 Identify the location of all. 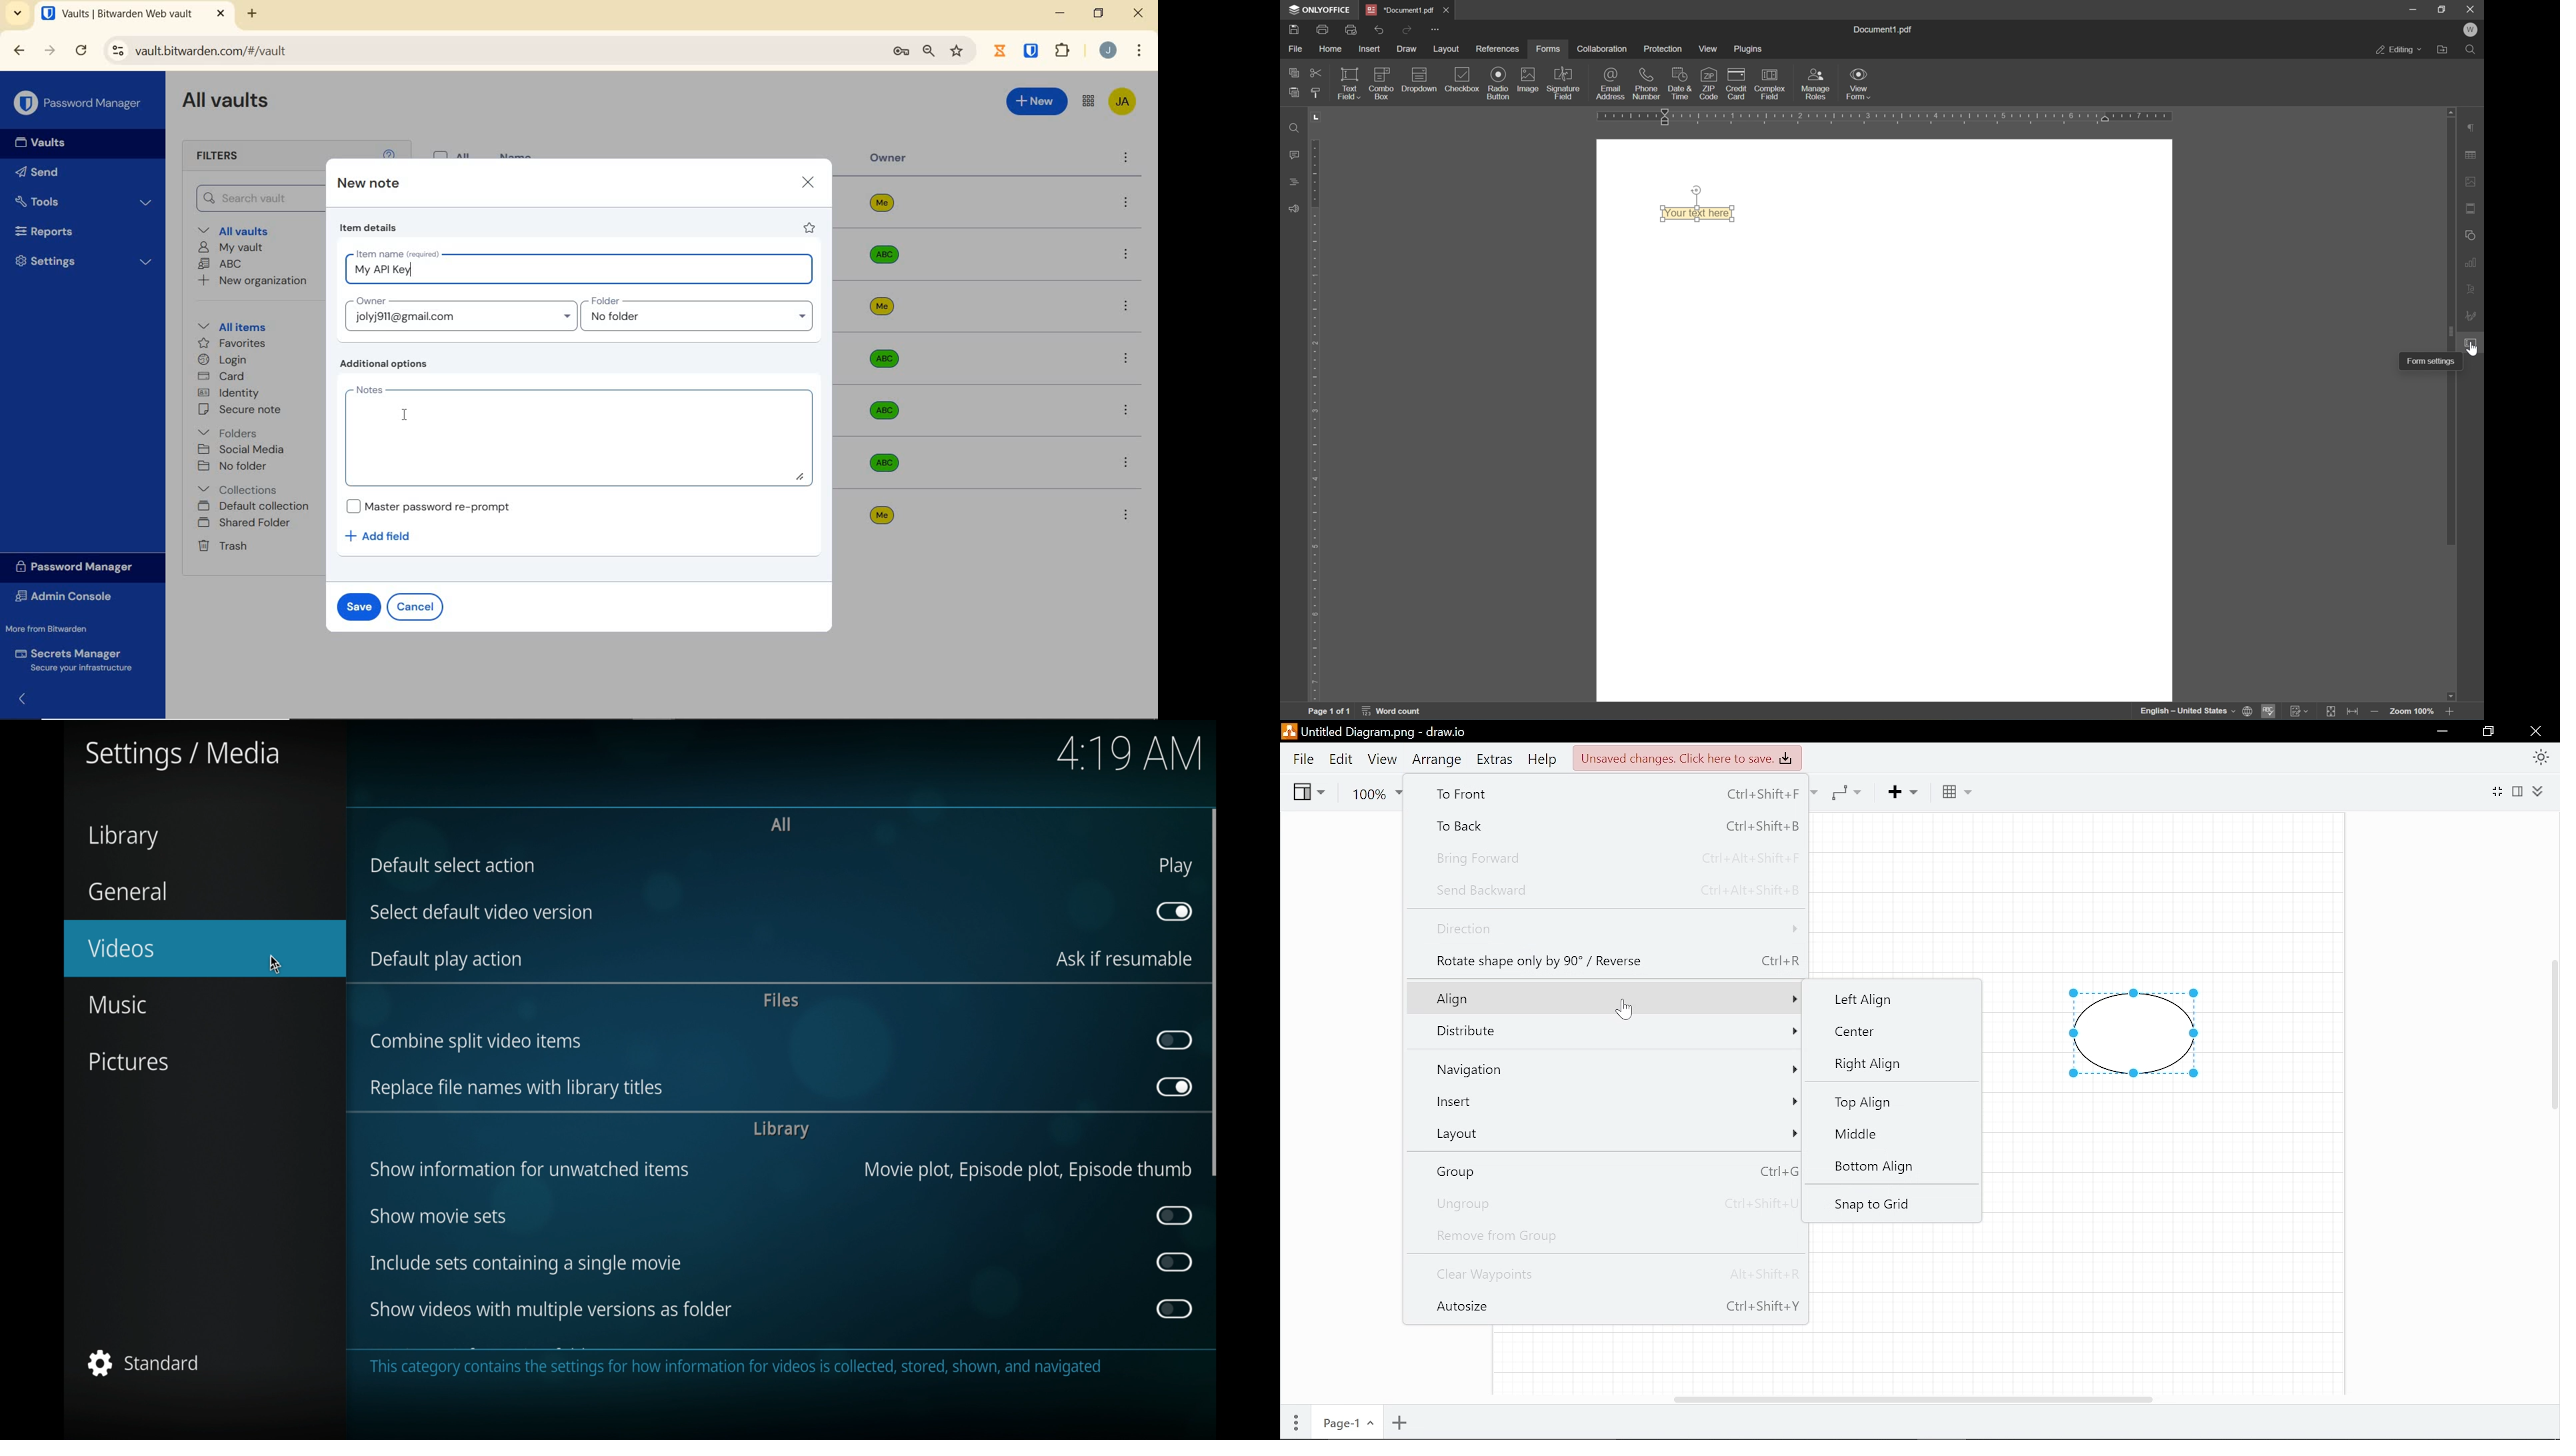
(781, 824).